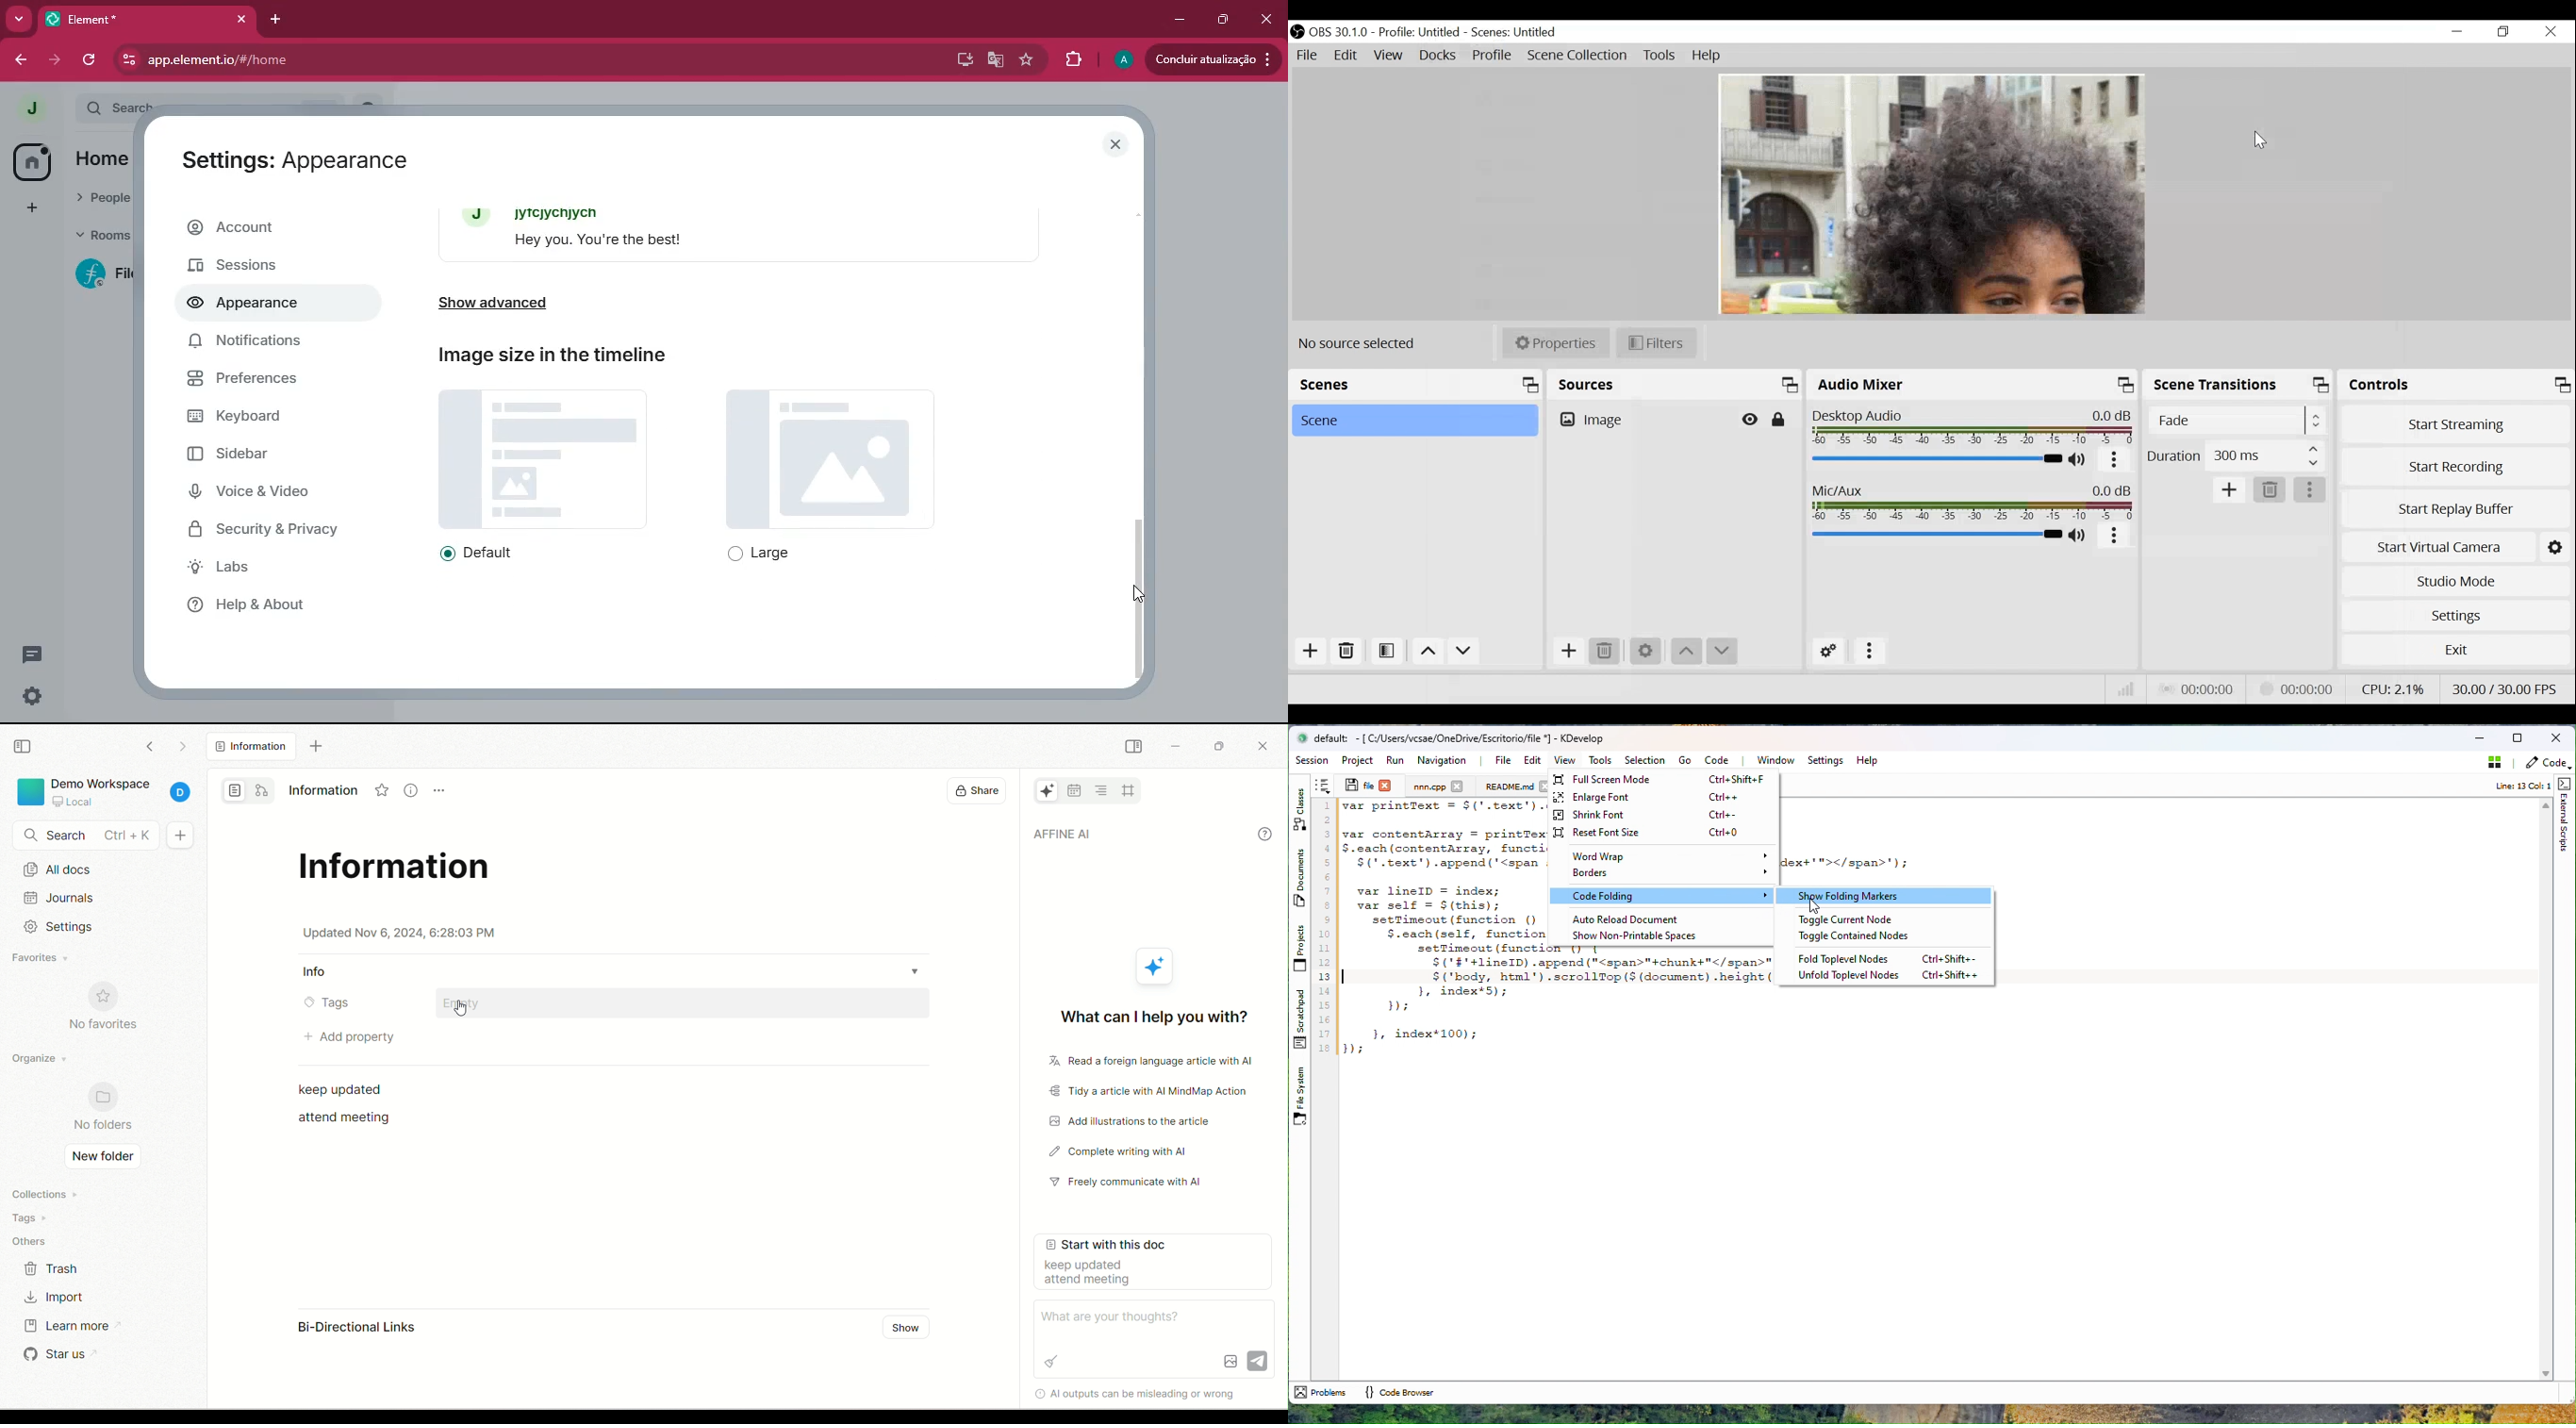 This screenshot has width=2576, height=1428. Describe the element at coordinates (1971, 386) in the screenshot. I see `Audio Mixer` at that location.